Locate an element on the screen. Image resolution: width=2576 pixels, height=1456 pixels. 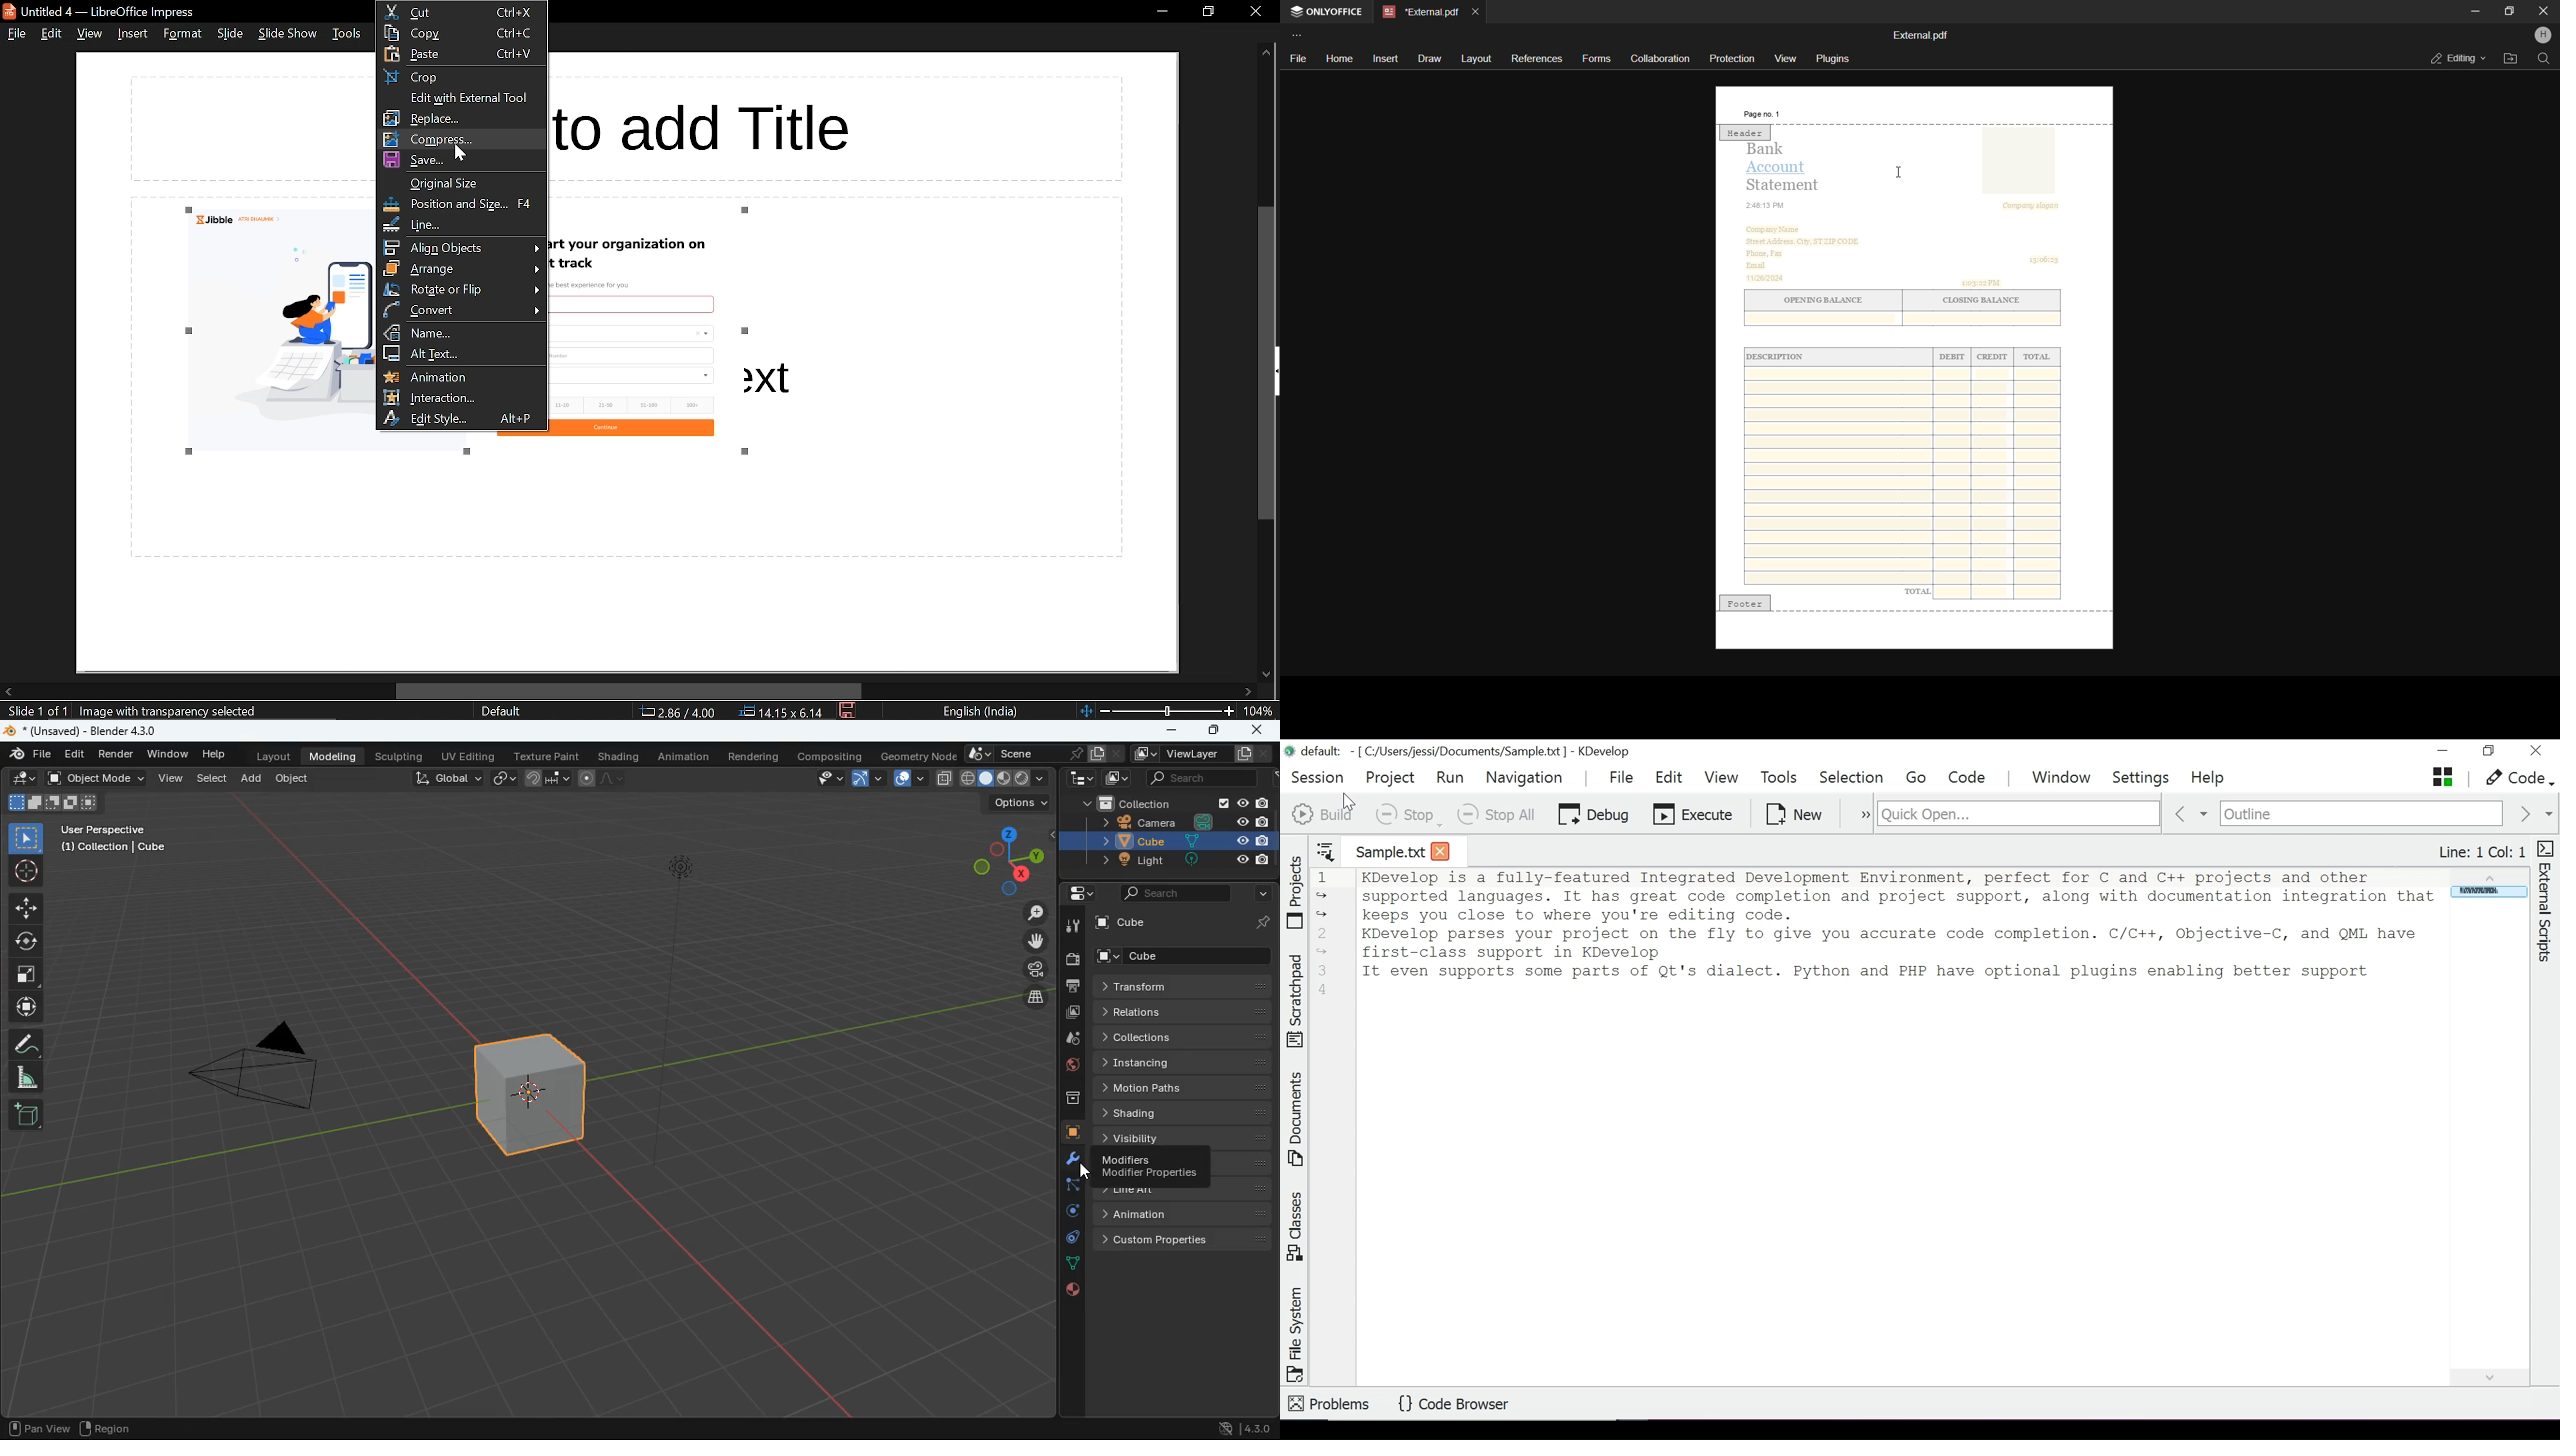
minimize is located at coordinates (1162, 10).